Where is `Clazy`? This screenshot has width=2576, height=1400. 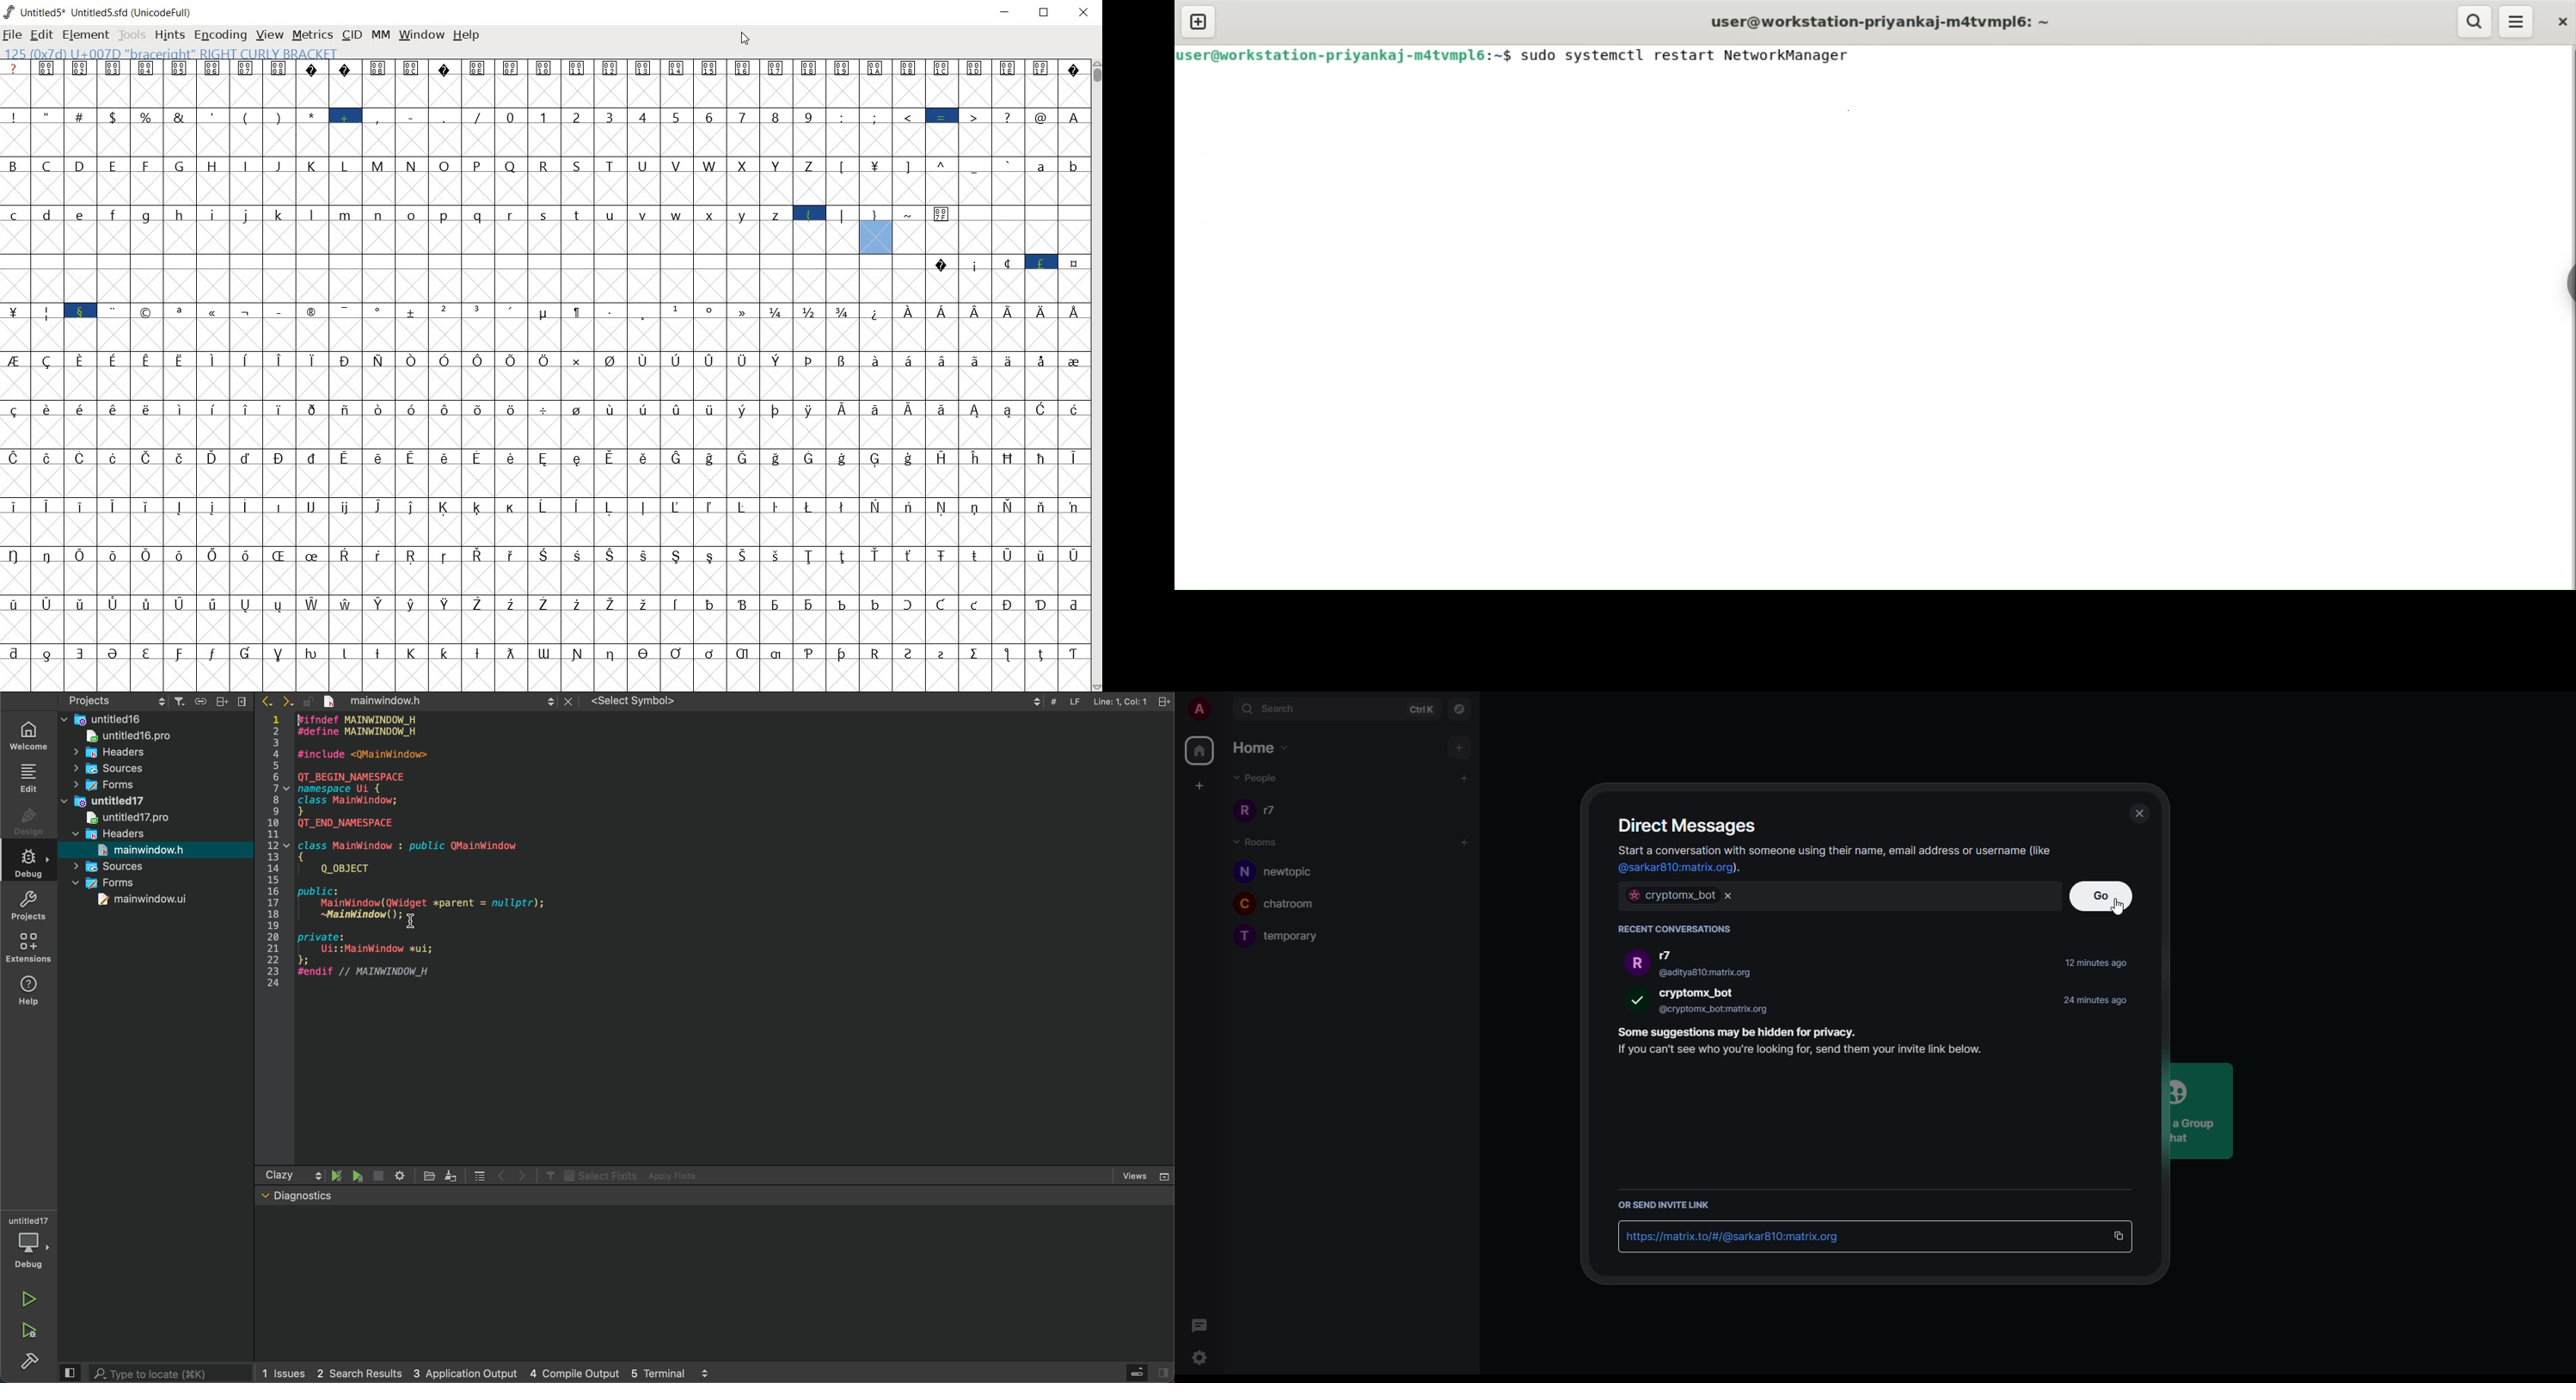 Clazy is located at coordinates (279, 1175).